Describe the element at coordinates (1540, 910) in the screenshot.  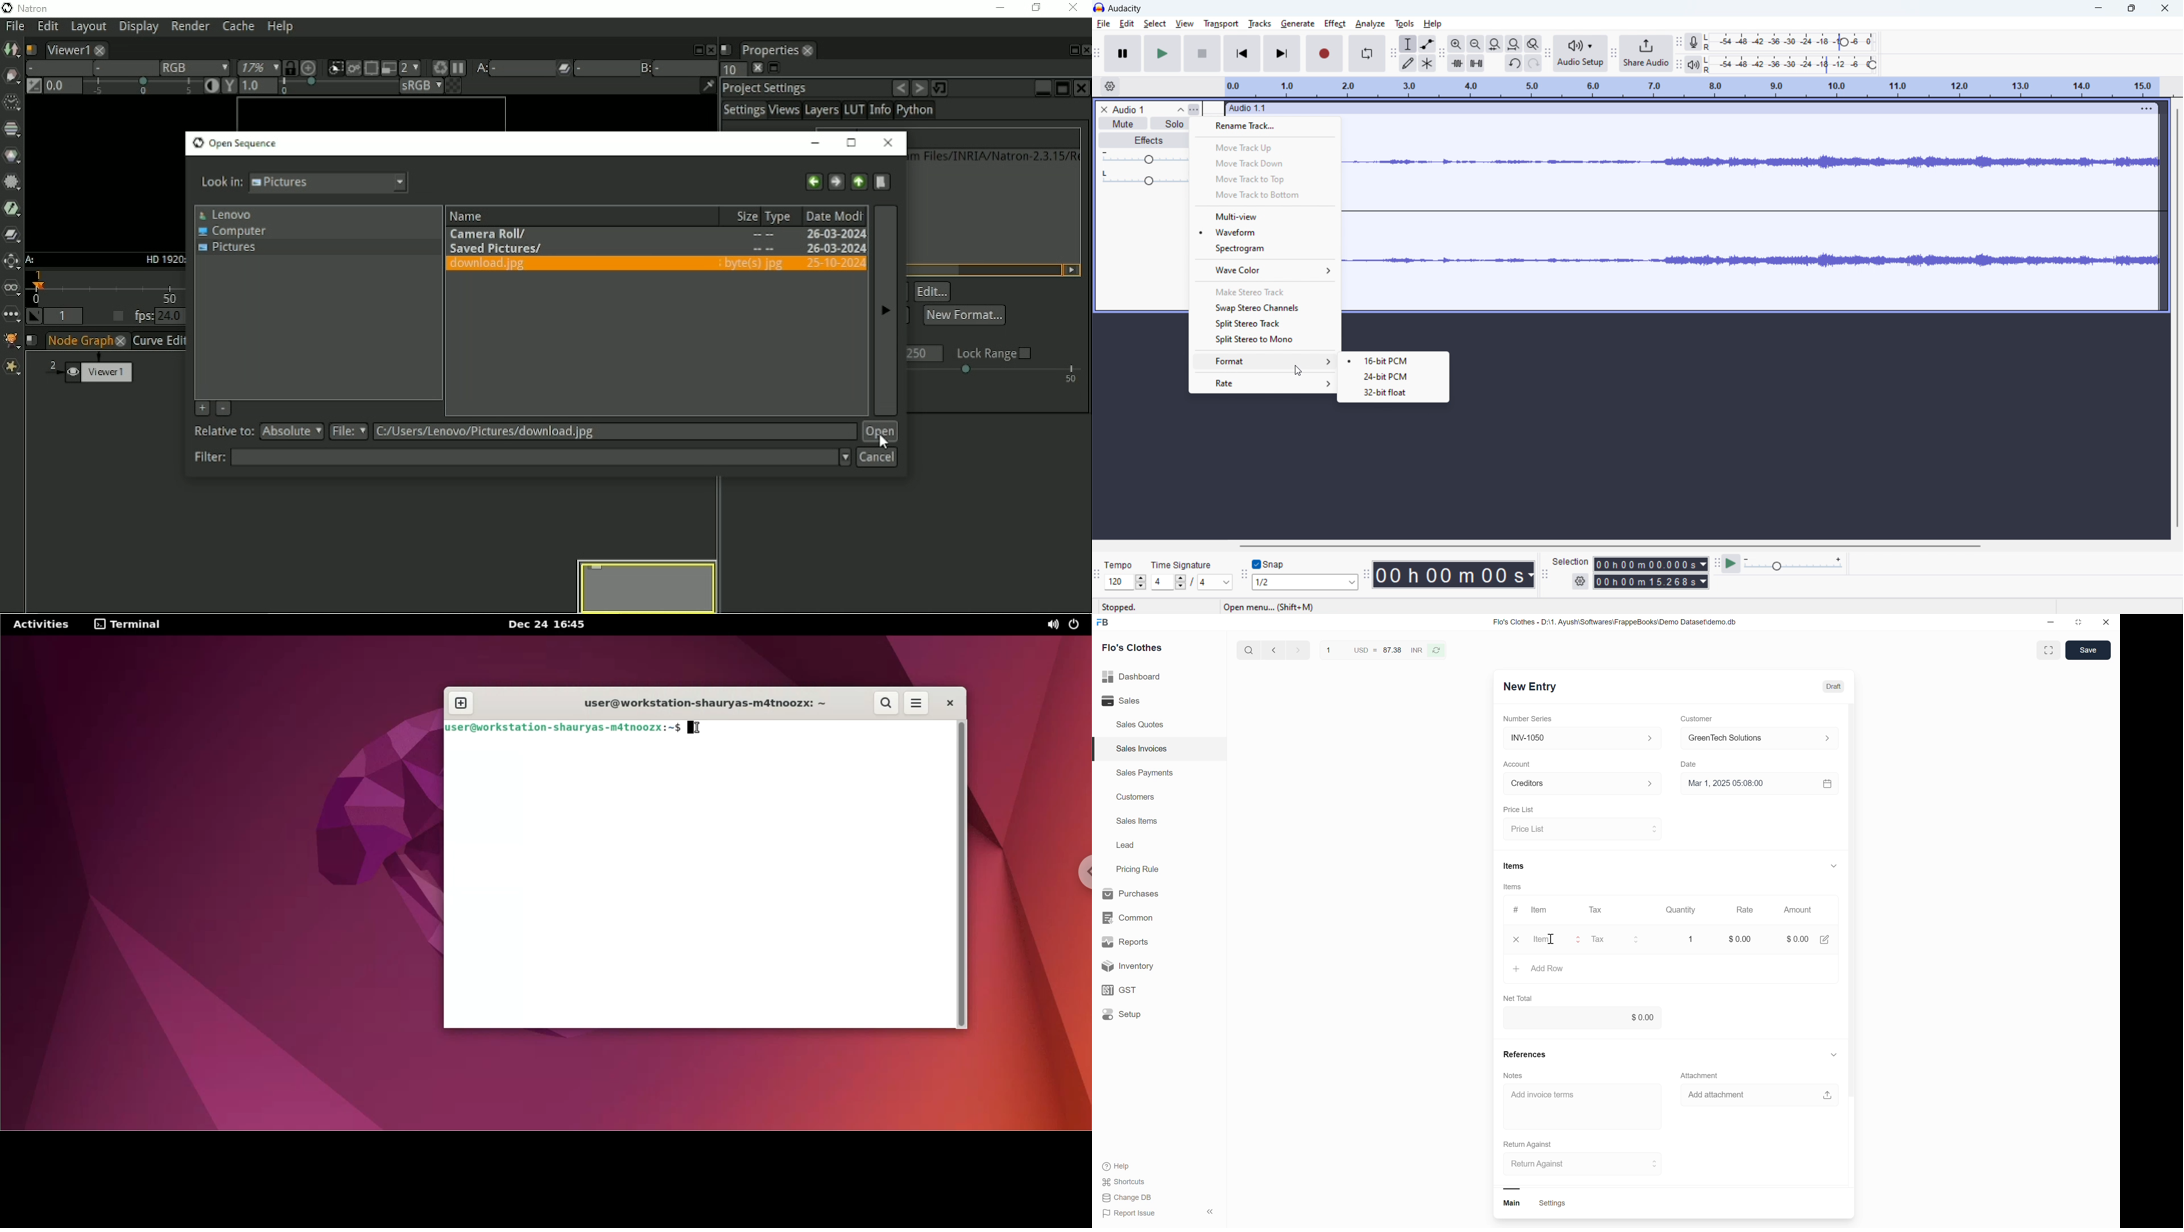
I see `Item` at that location.